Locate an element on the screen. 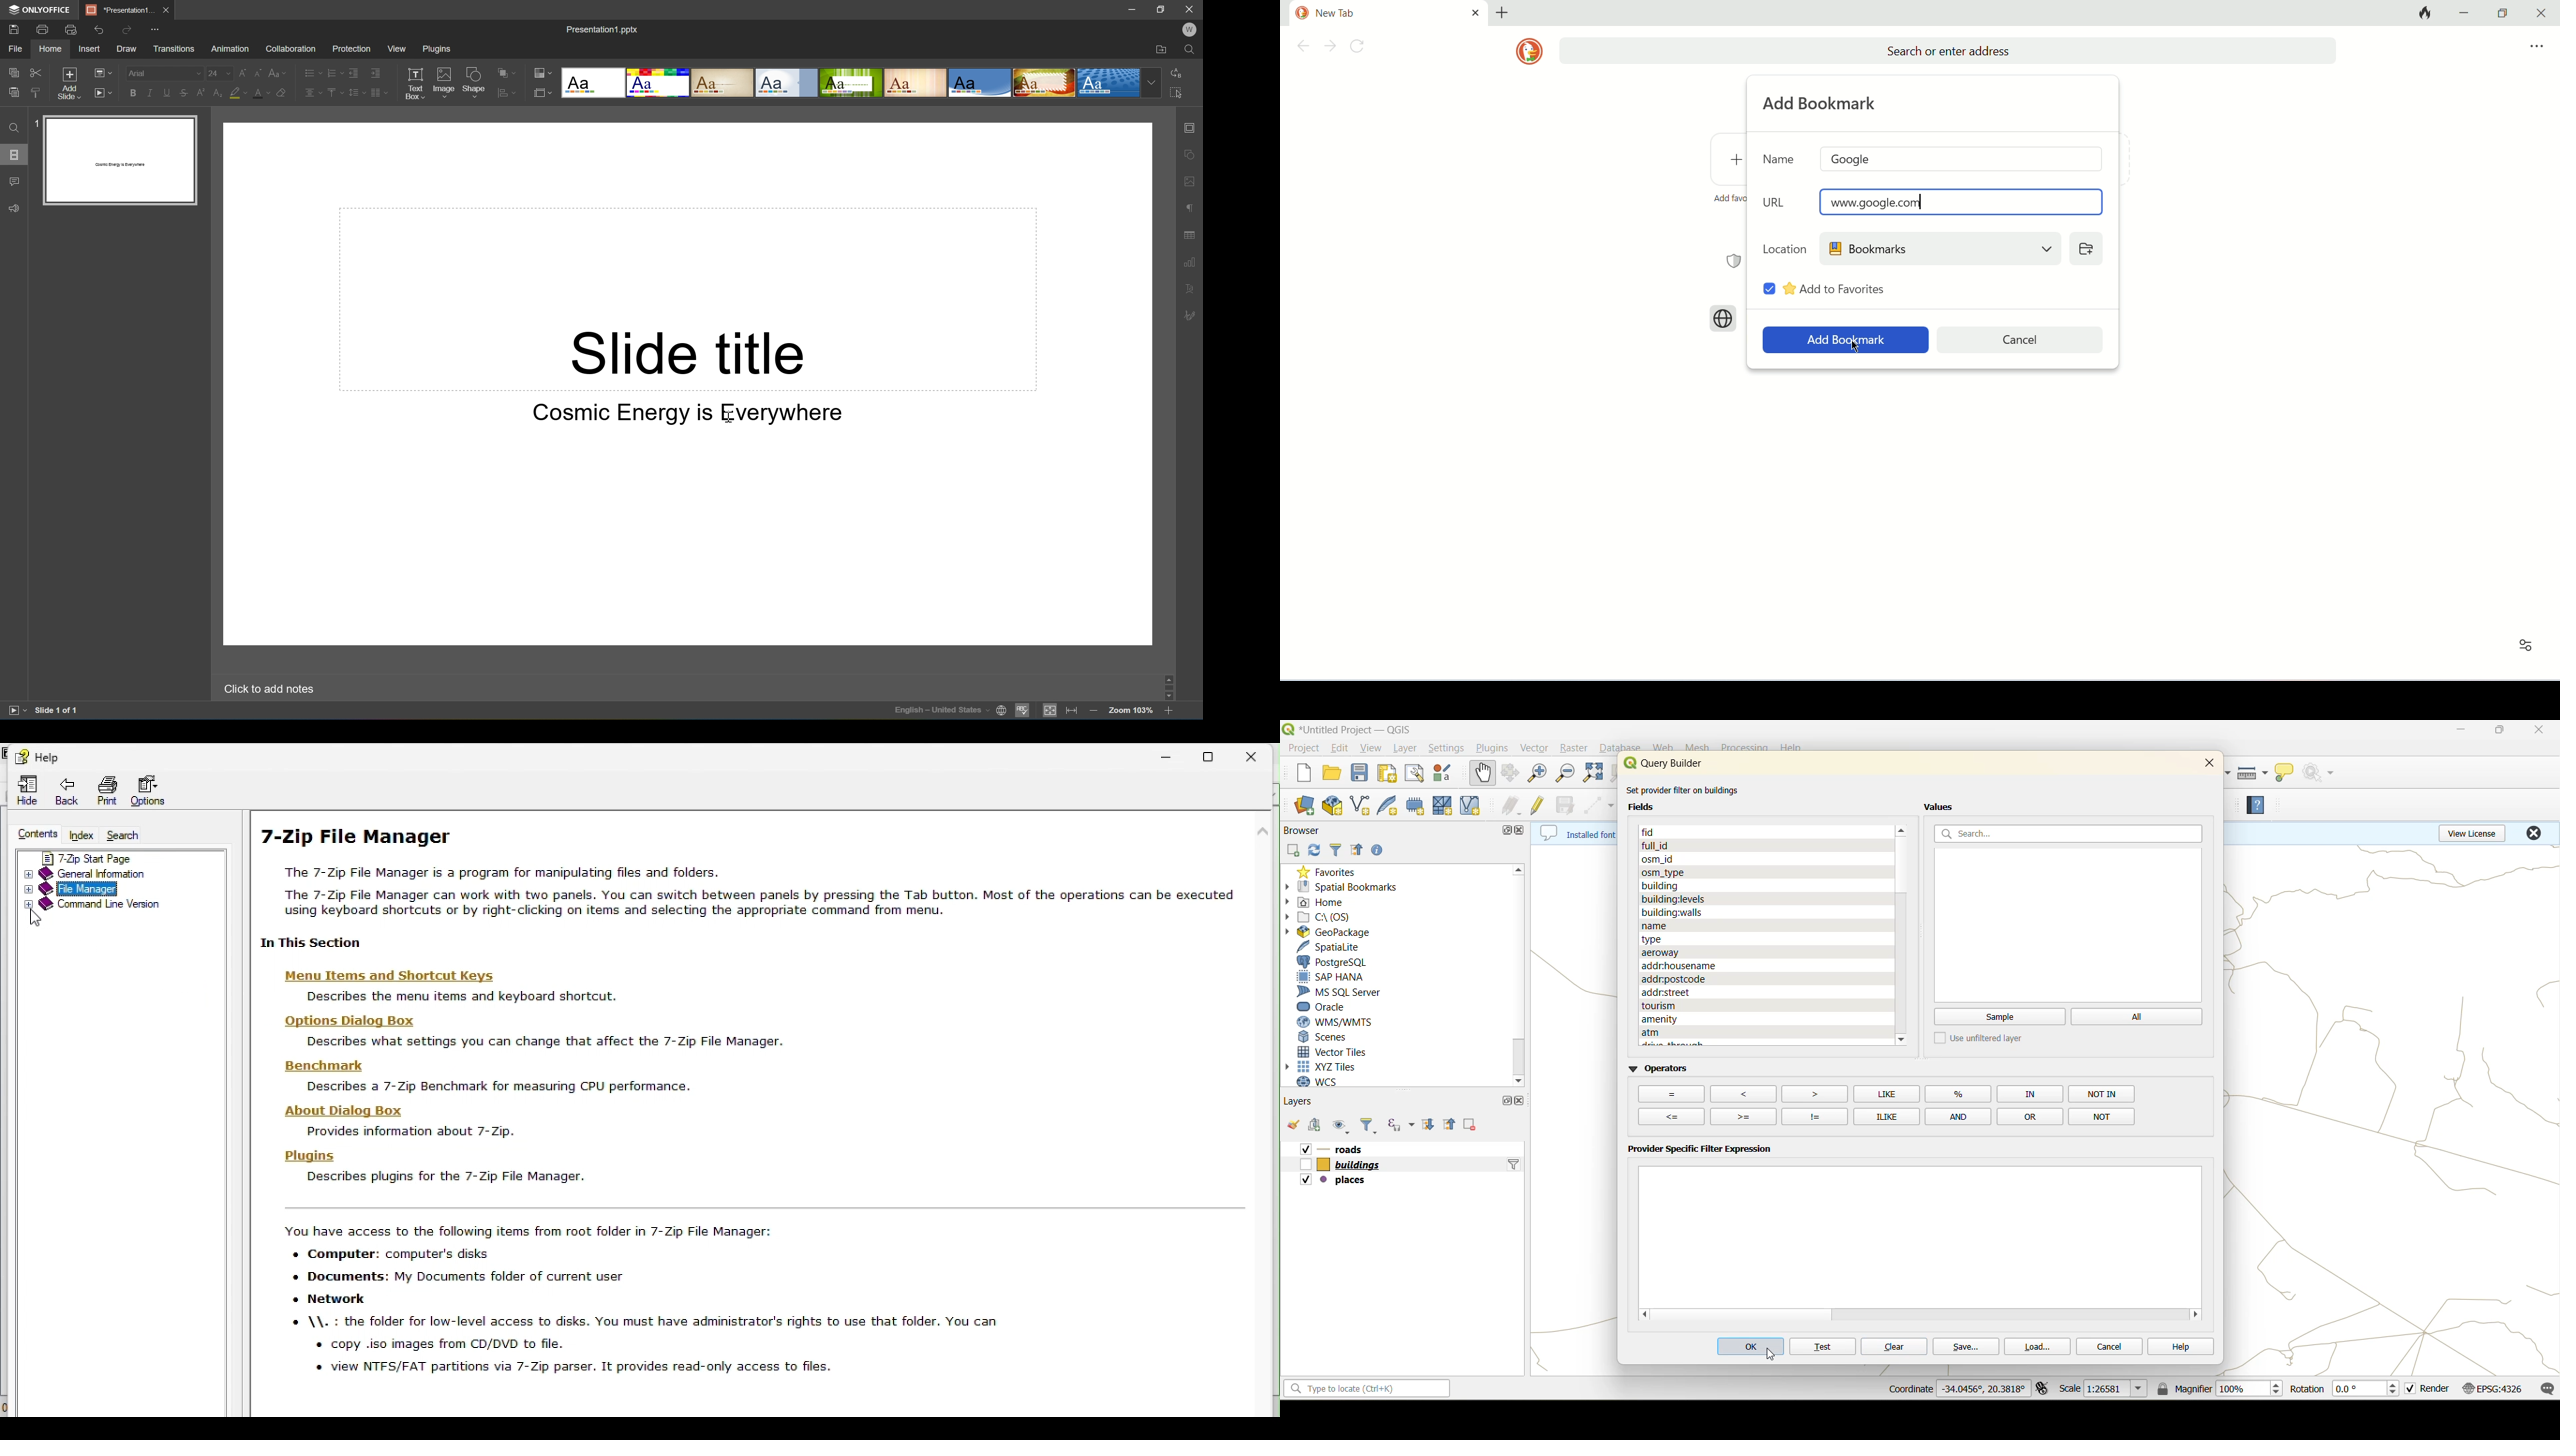  Change color layout is located at coordinates (542, 72).